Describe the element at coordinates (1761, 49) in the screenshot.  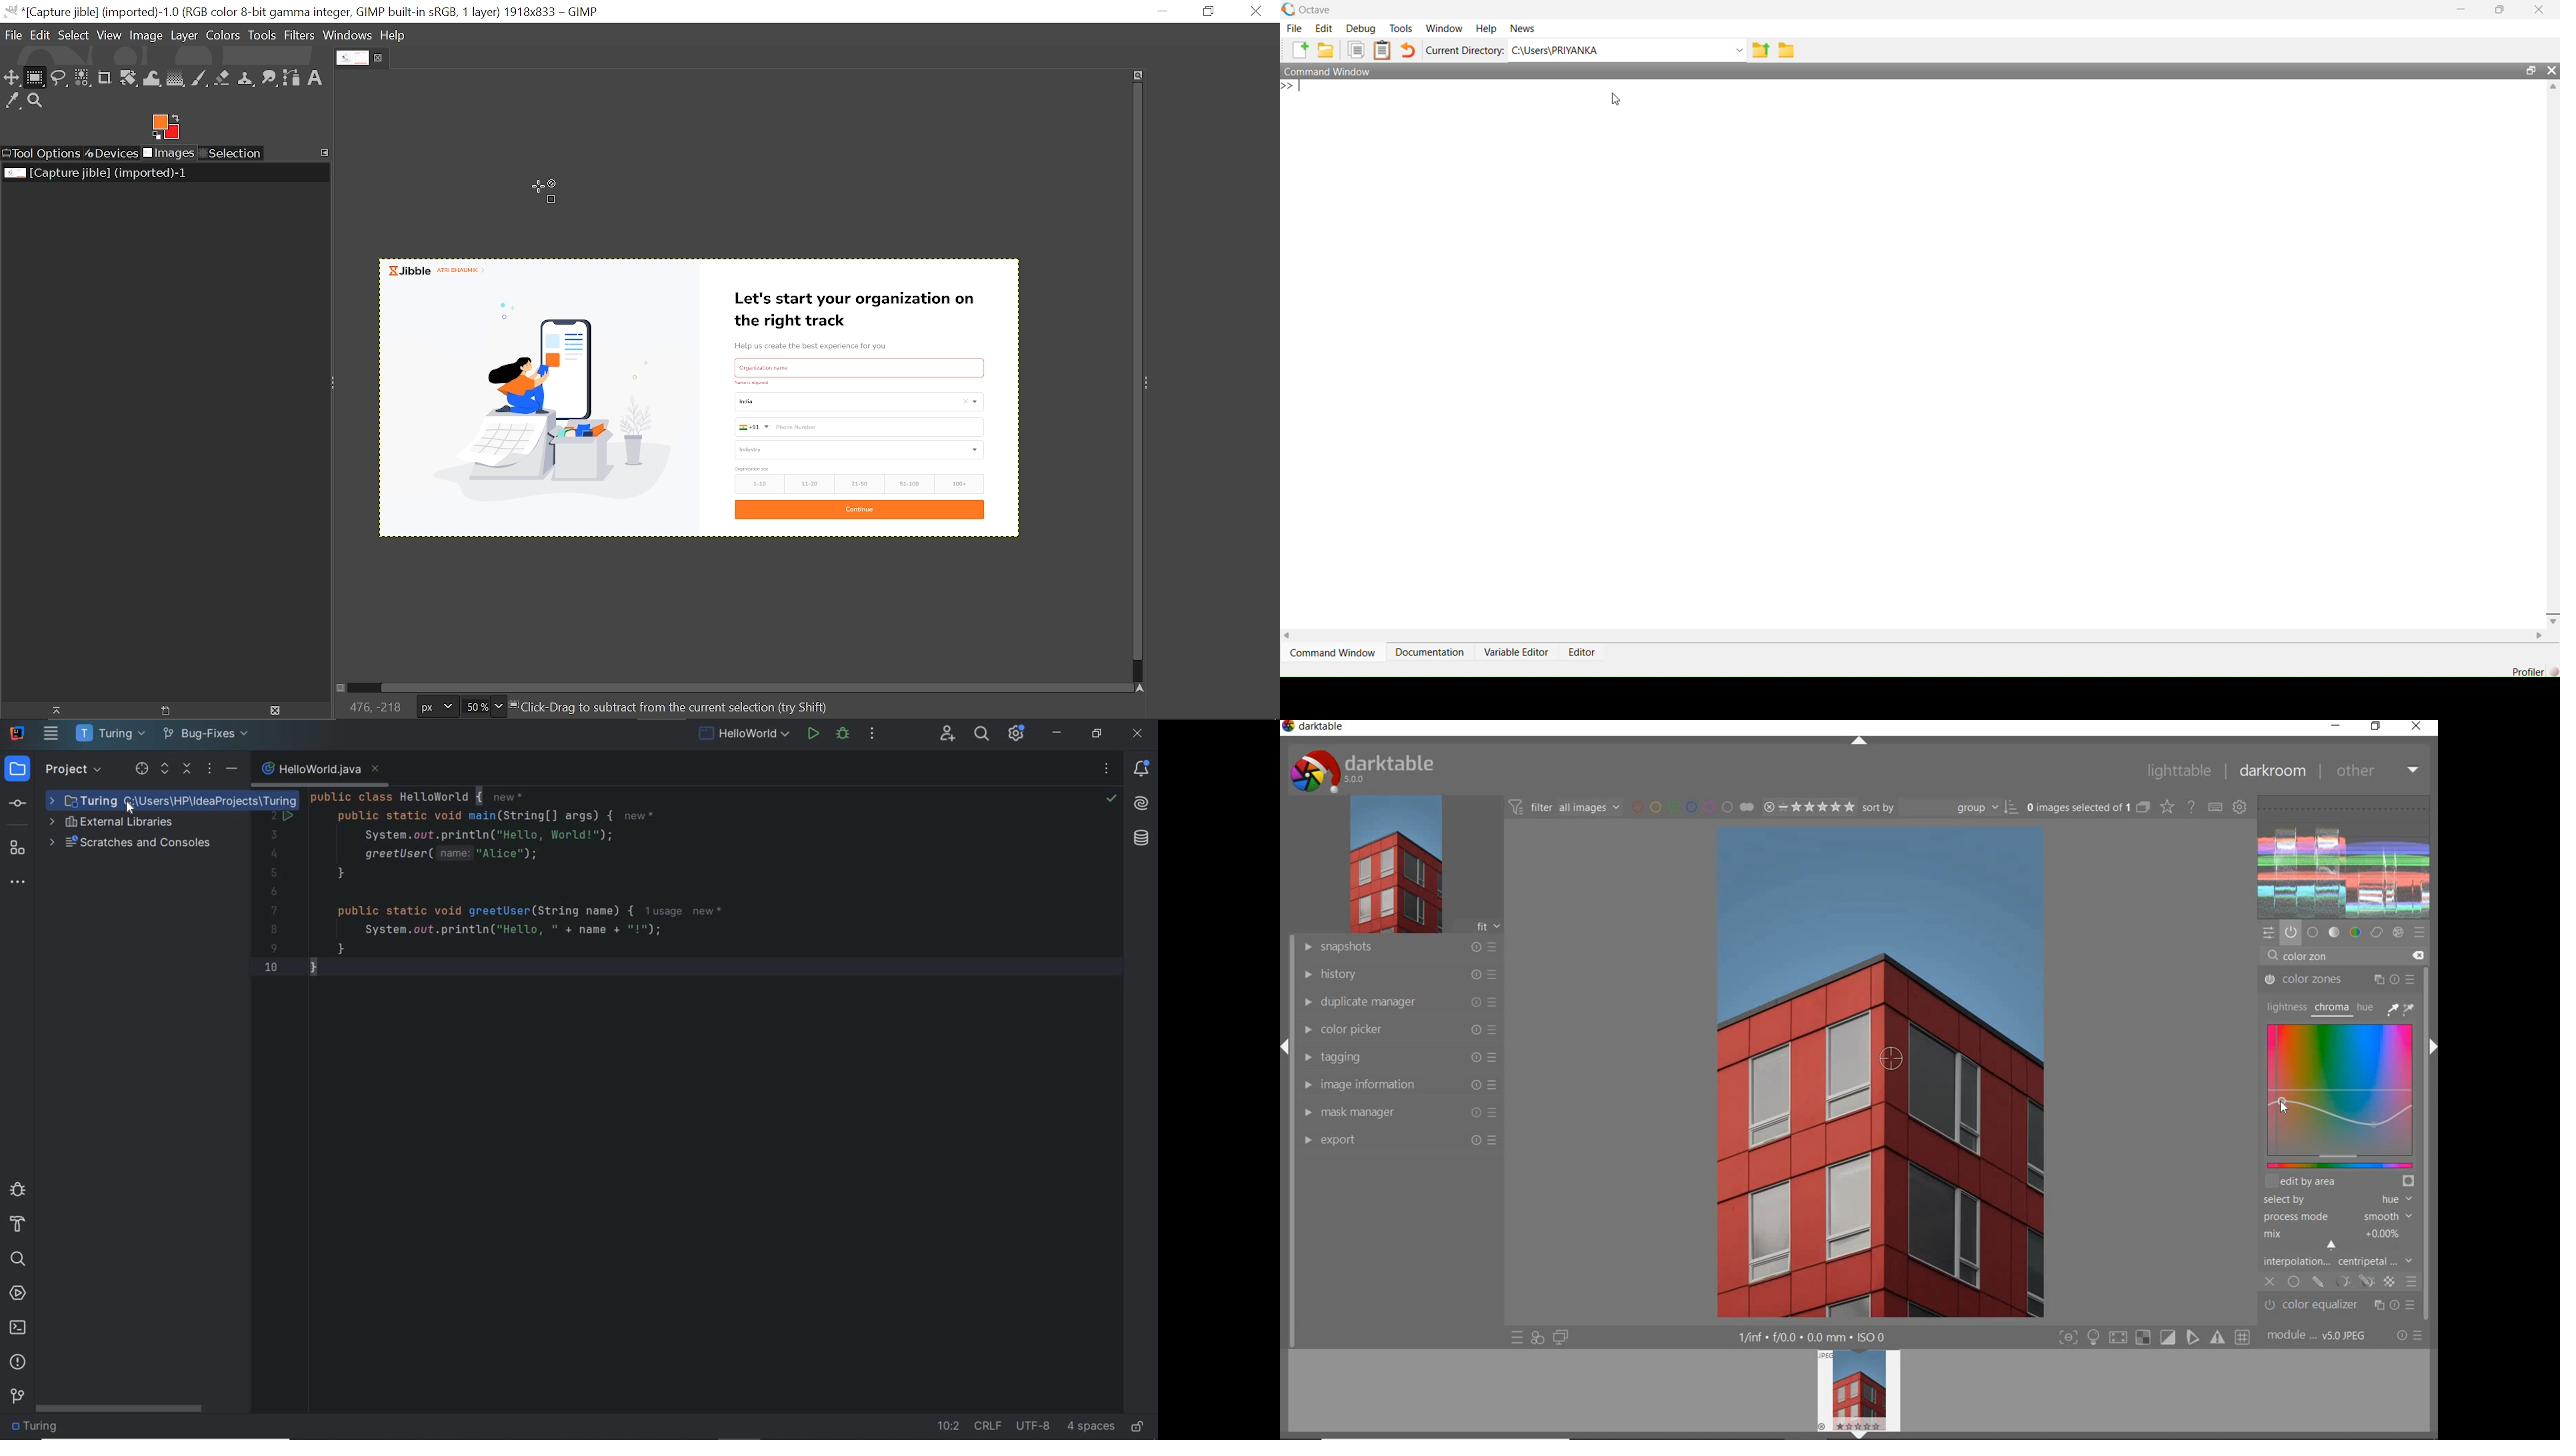
I see ` one directory up` at that location.